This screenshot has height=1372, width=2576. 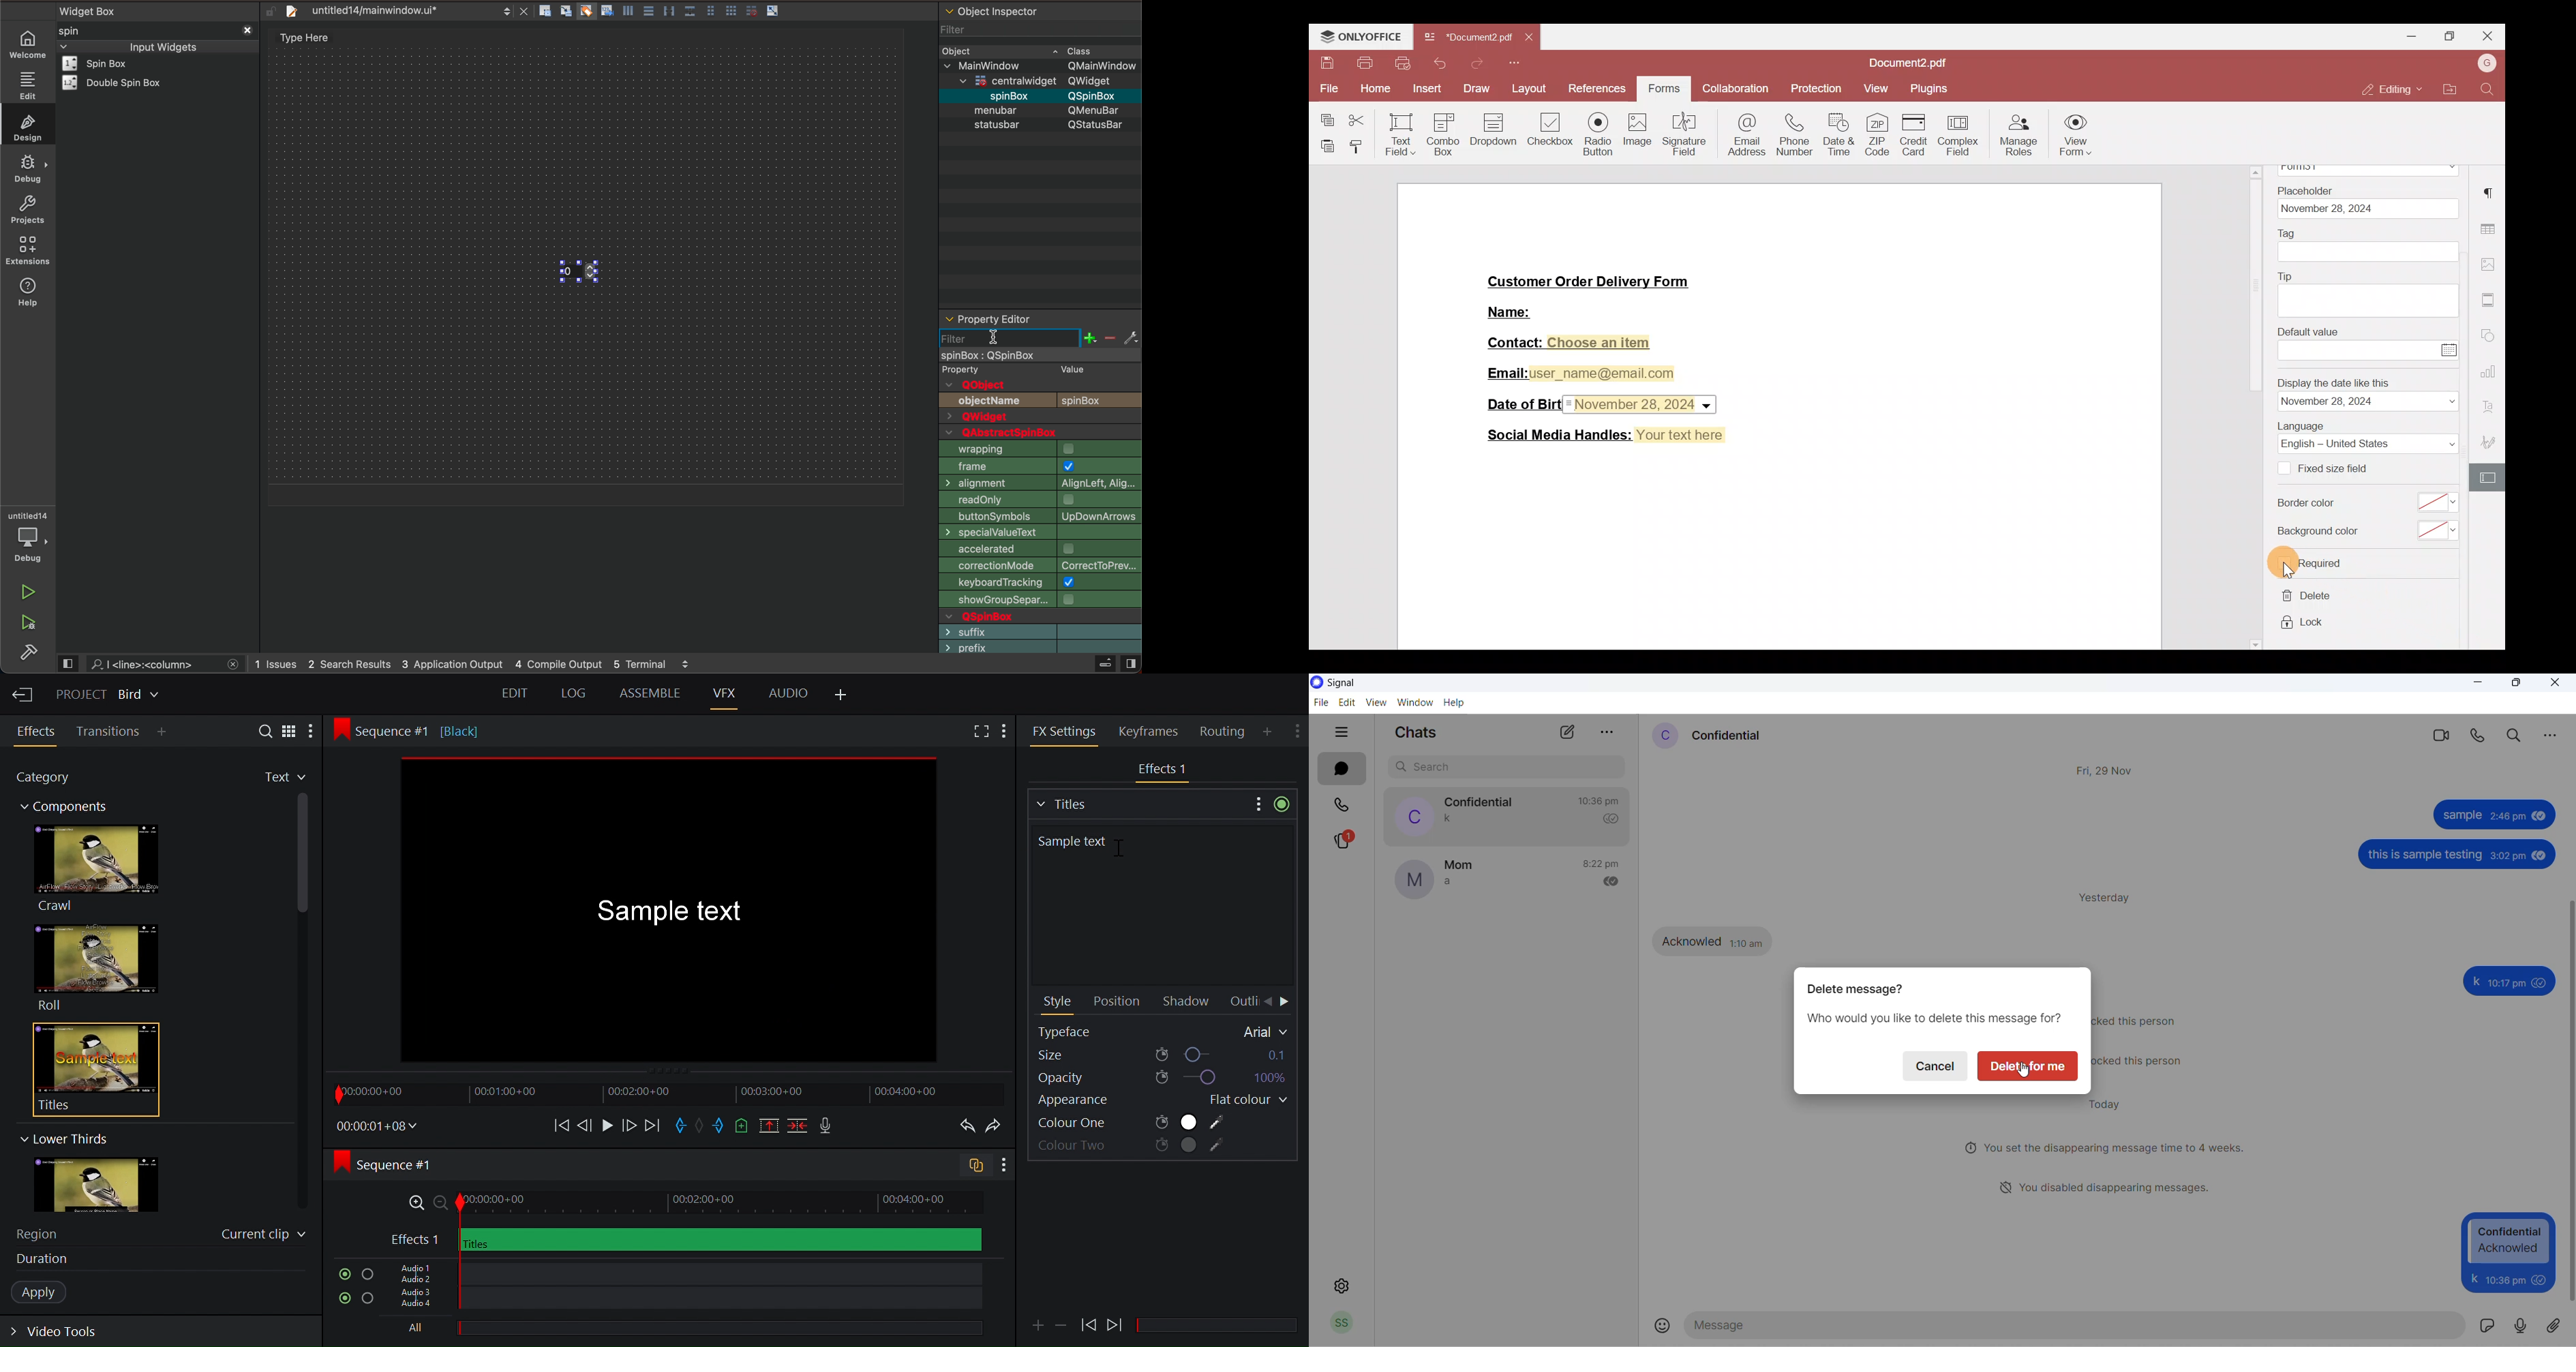 What do you see at coordinates (663, 9) in the screenshot?
I see `layout action` at bounding box center [663, 9].